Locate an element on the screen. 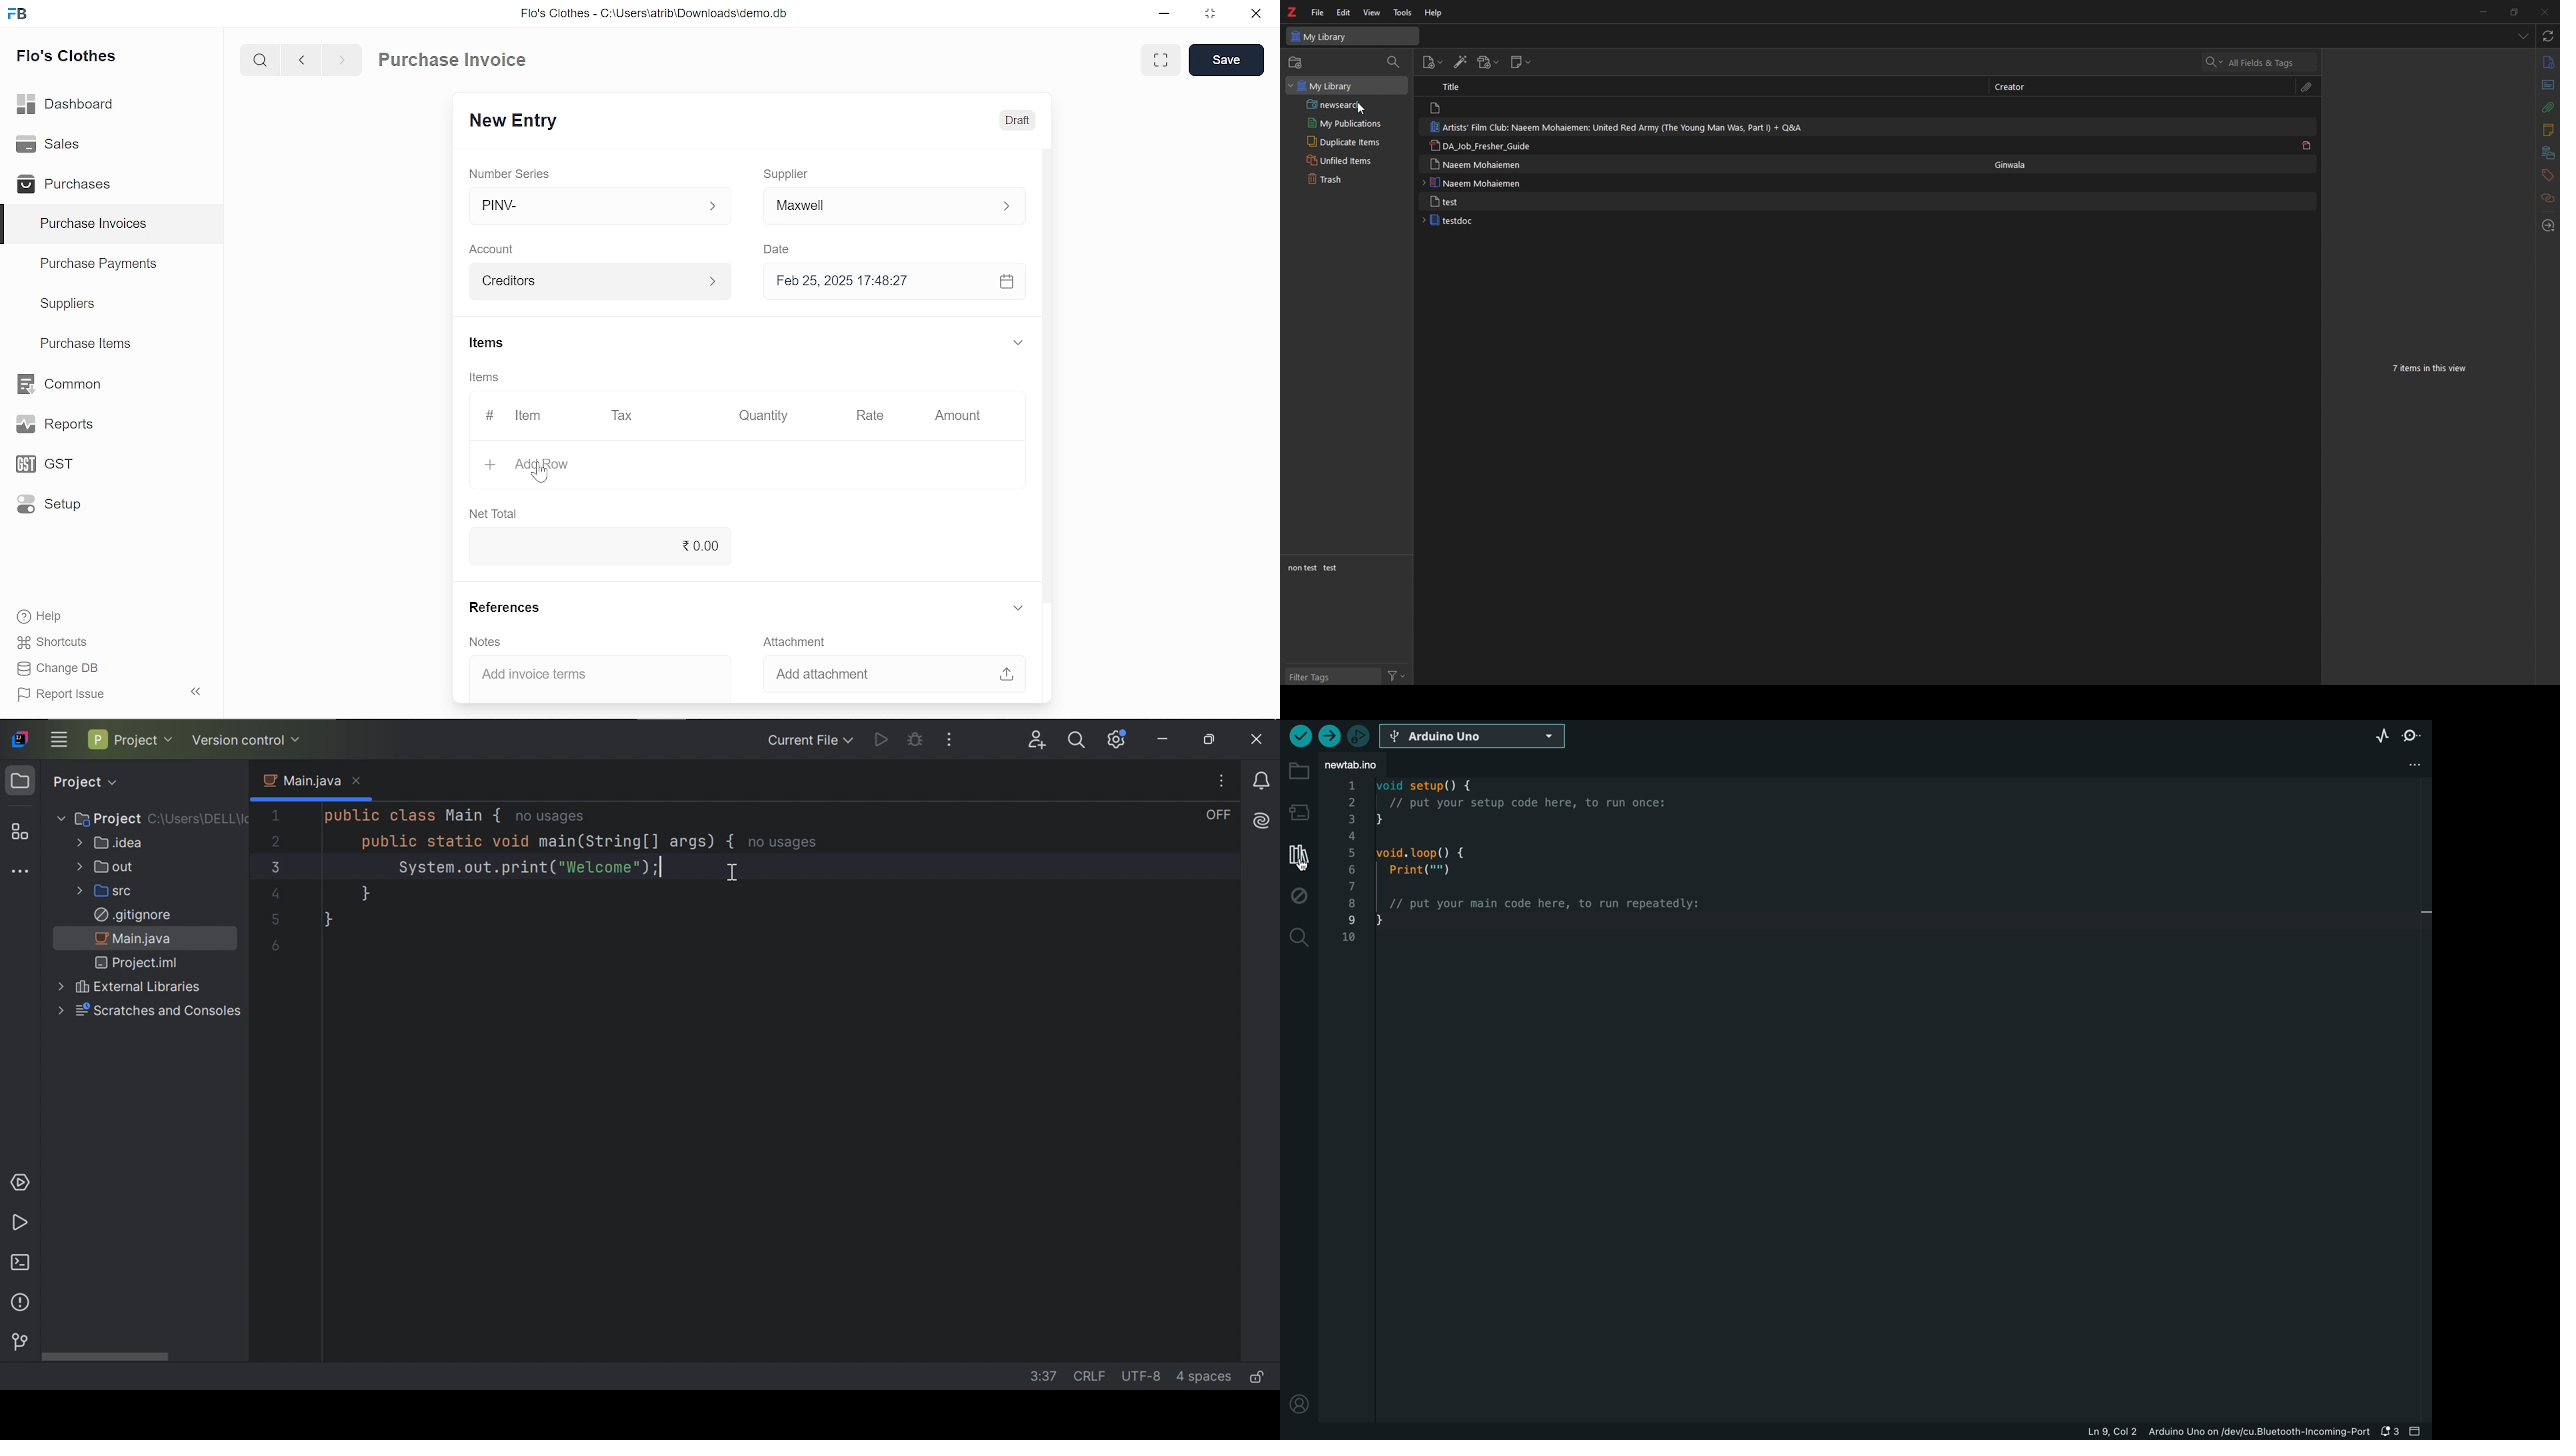 This screenshot has height=1456, width=2576. new note is located at coordinates (1520, 62).